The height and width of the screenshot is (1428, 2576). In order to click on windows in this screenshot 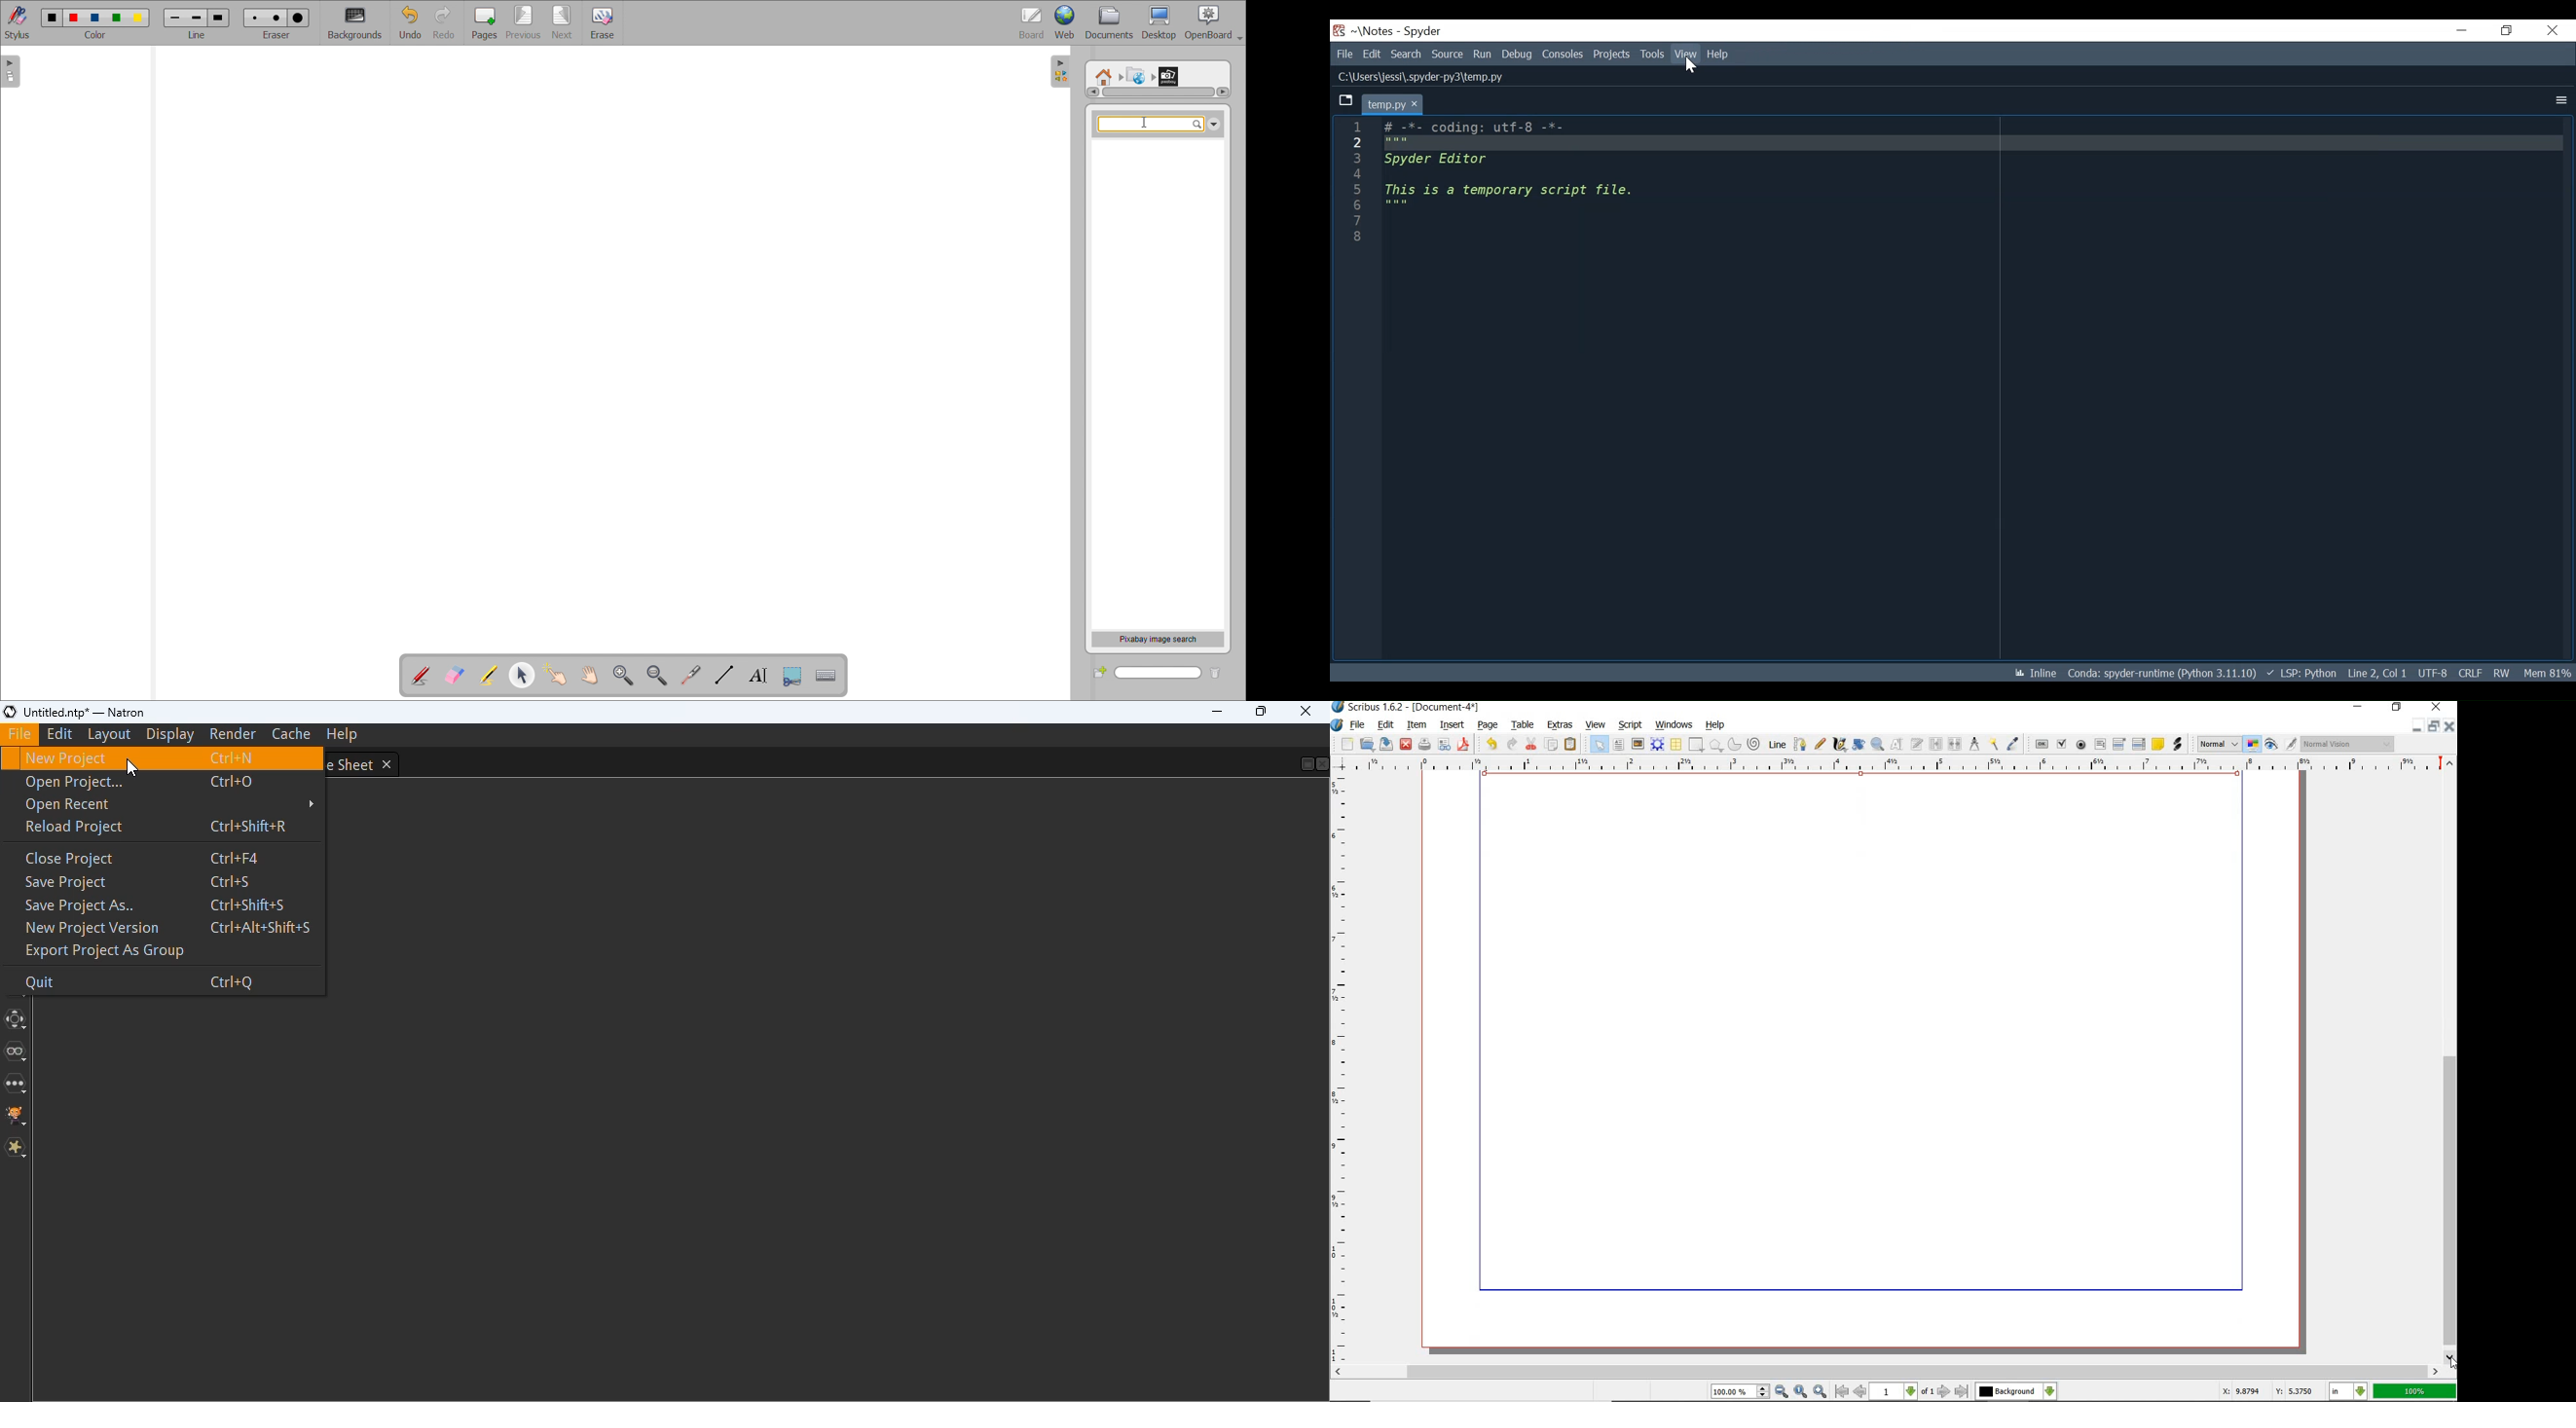, I will do `click(1674, 725)`.